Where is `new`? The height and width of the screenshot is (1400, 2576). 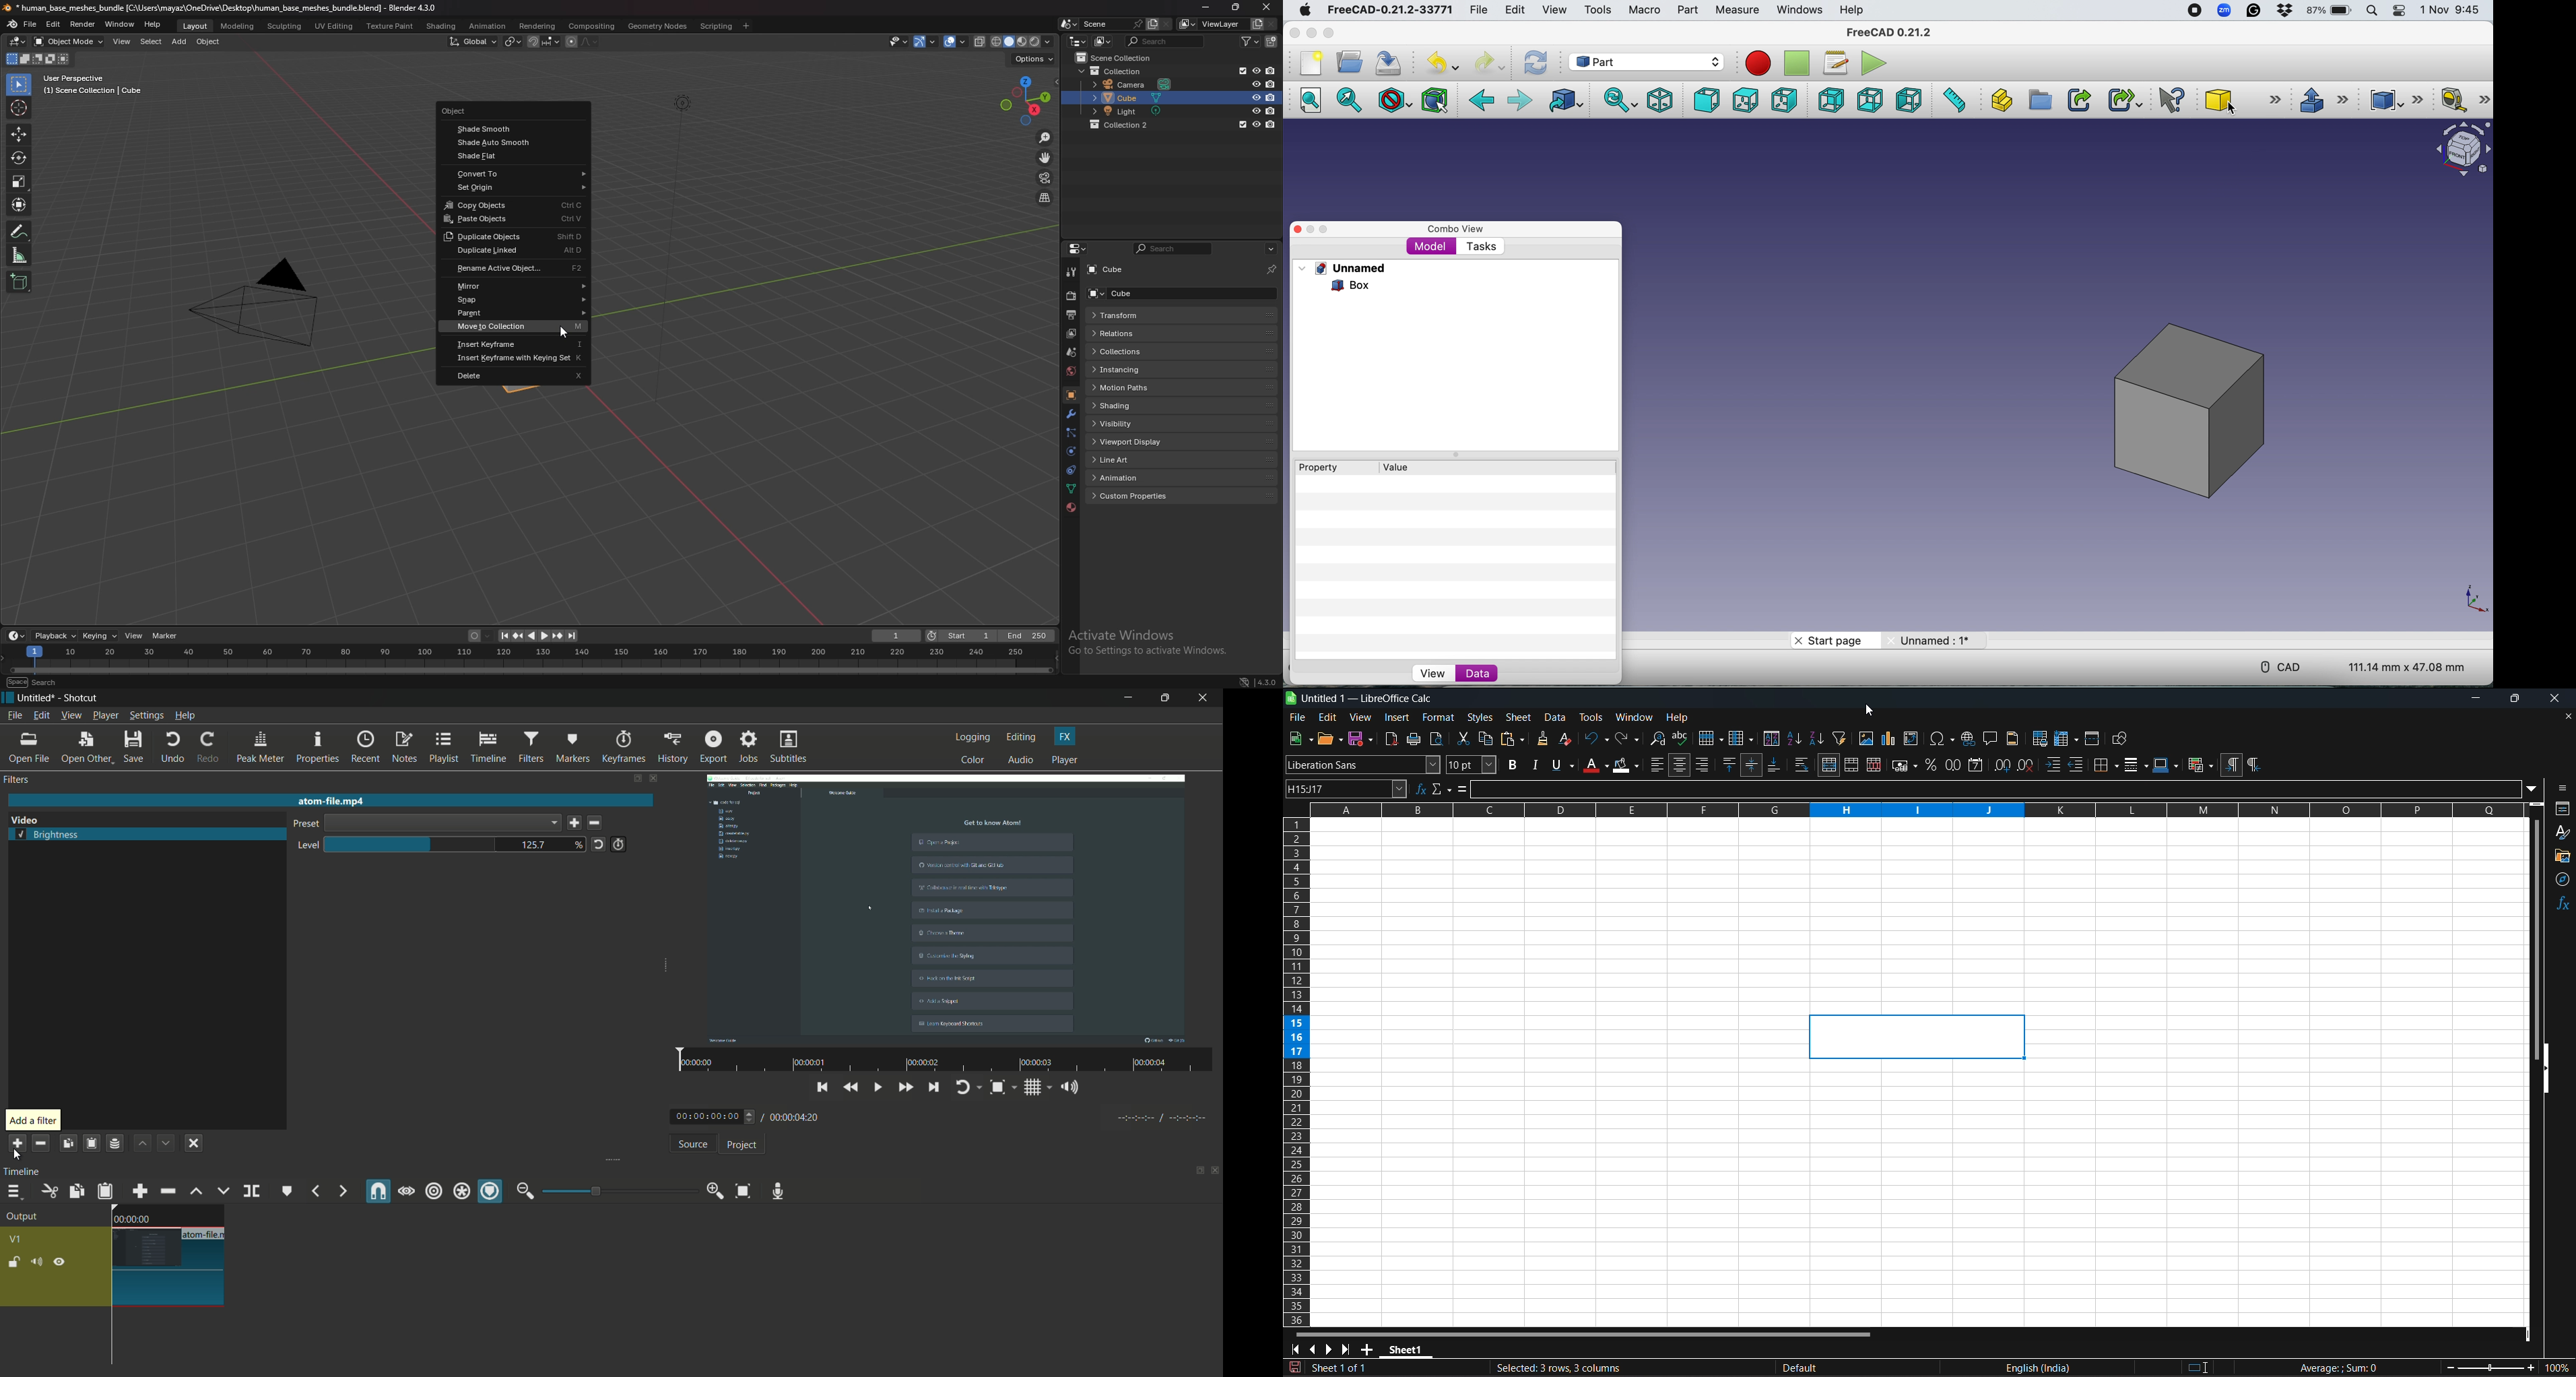
new is located at coordinates (1302, 738).